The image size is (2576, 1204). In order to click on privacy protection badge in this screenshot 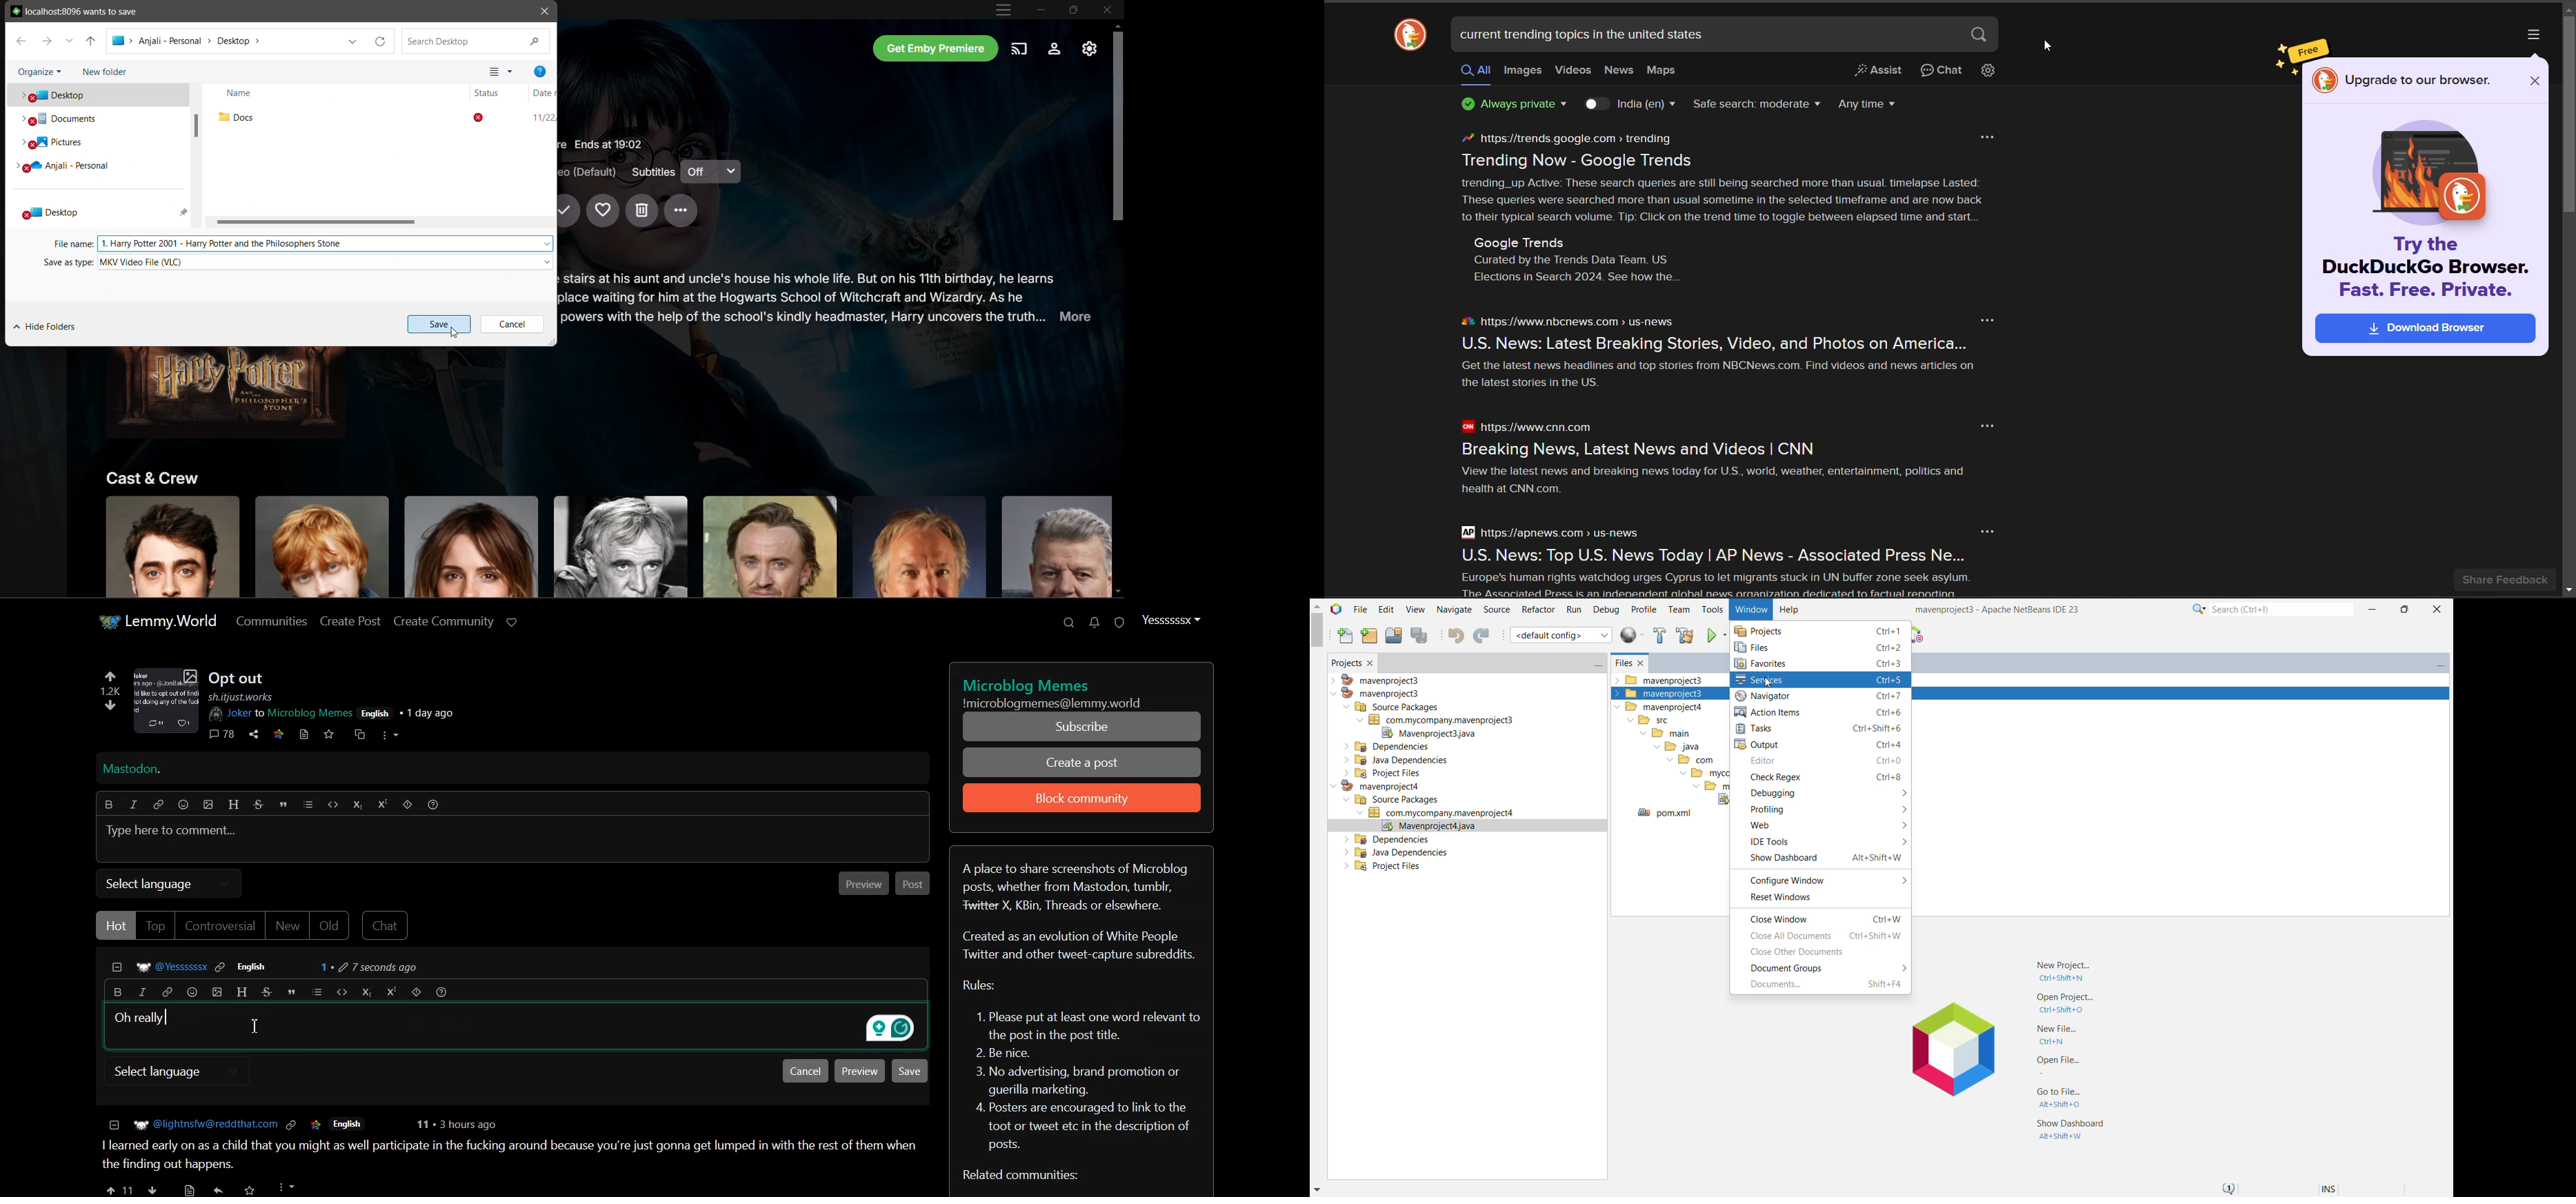, I will do `click(1511, 106)`.